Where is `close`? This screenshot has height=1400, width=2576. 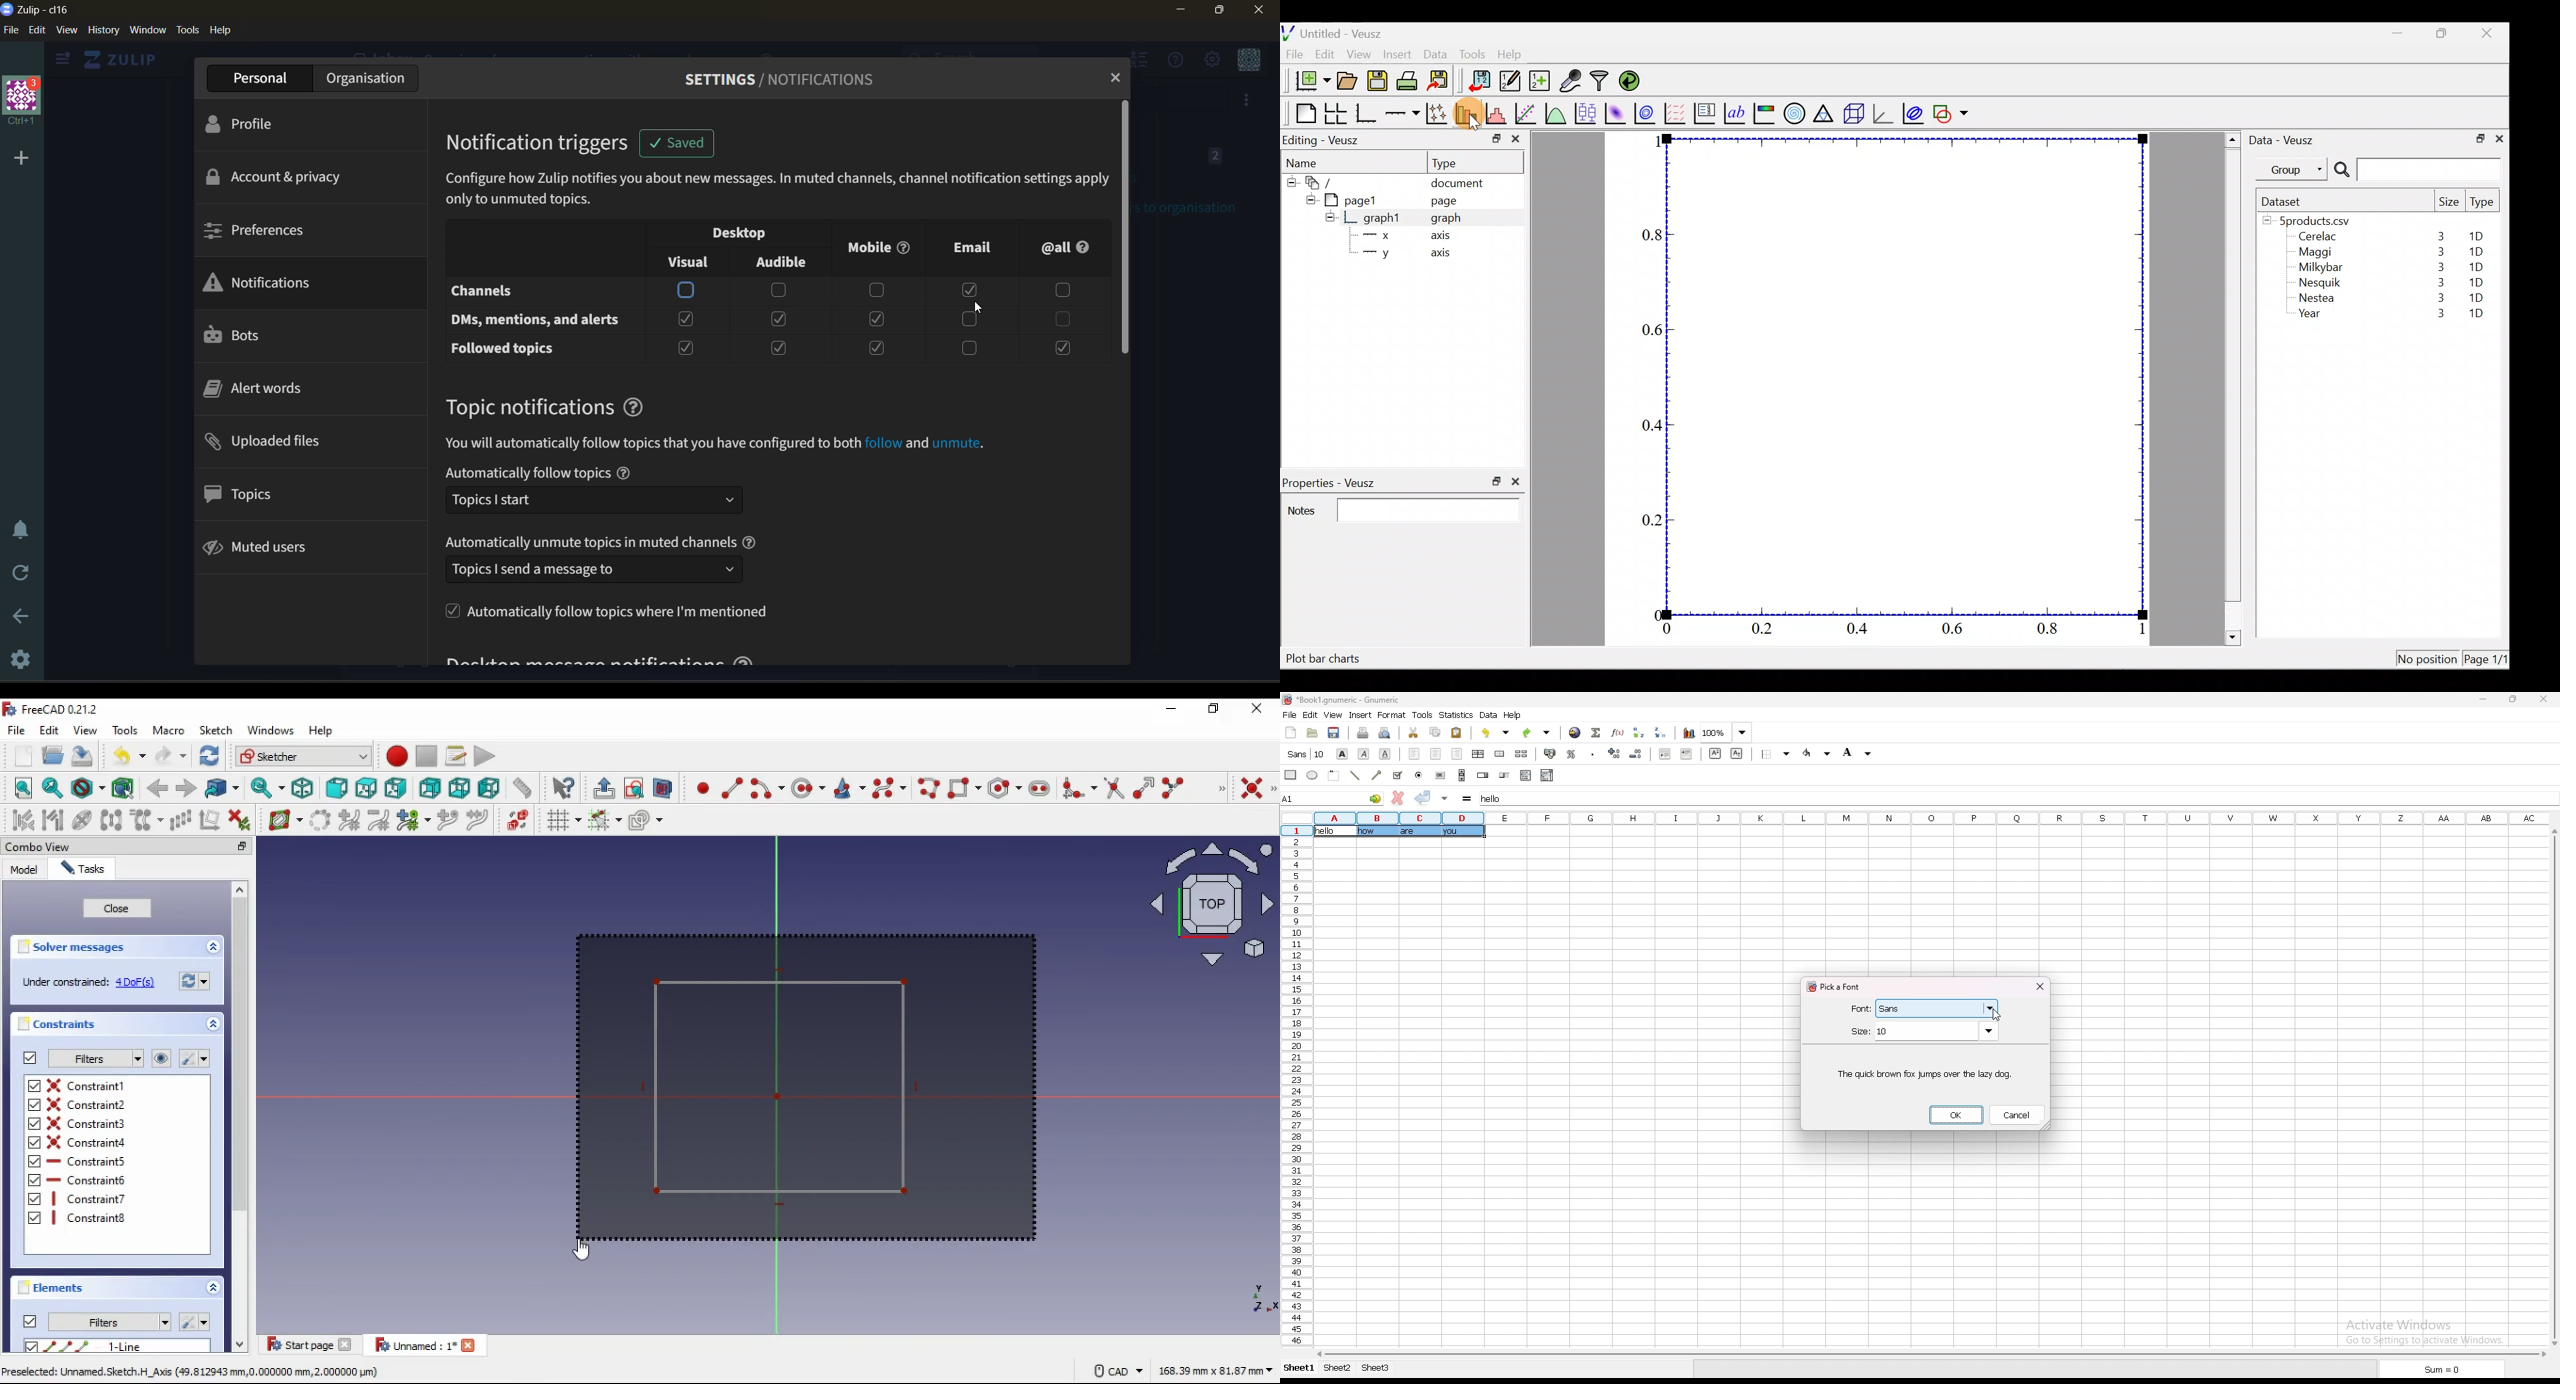
close is located at coordinates (1516, 142).